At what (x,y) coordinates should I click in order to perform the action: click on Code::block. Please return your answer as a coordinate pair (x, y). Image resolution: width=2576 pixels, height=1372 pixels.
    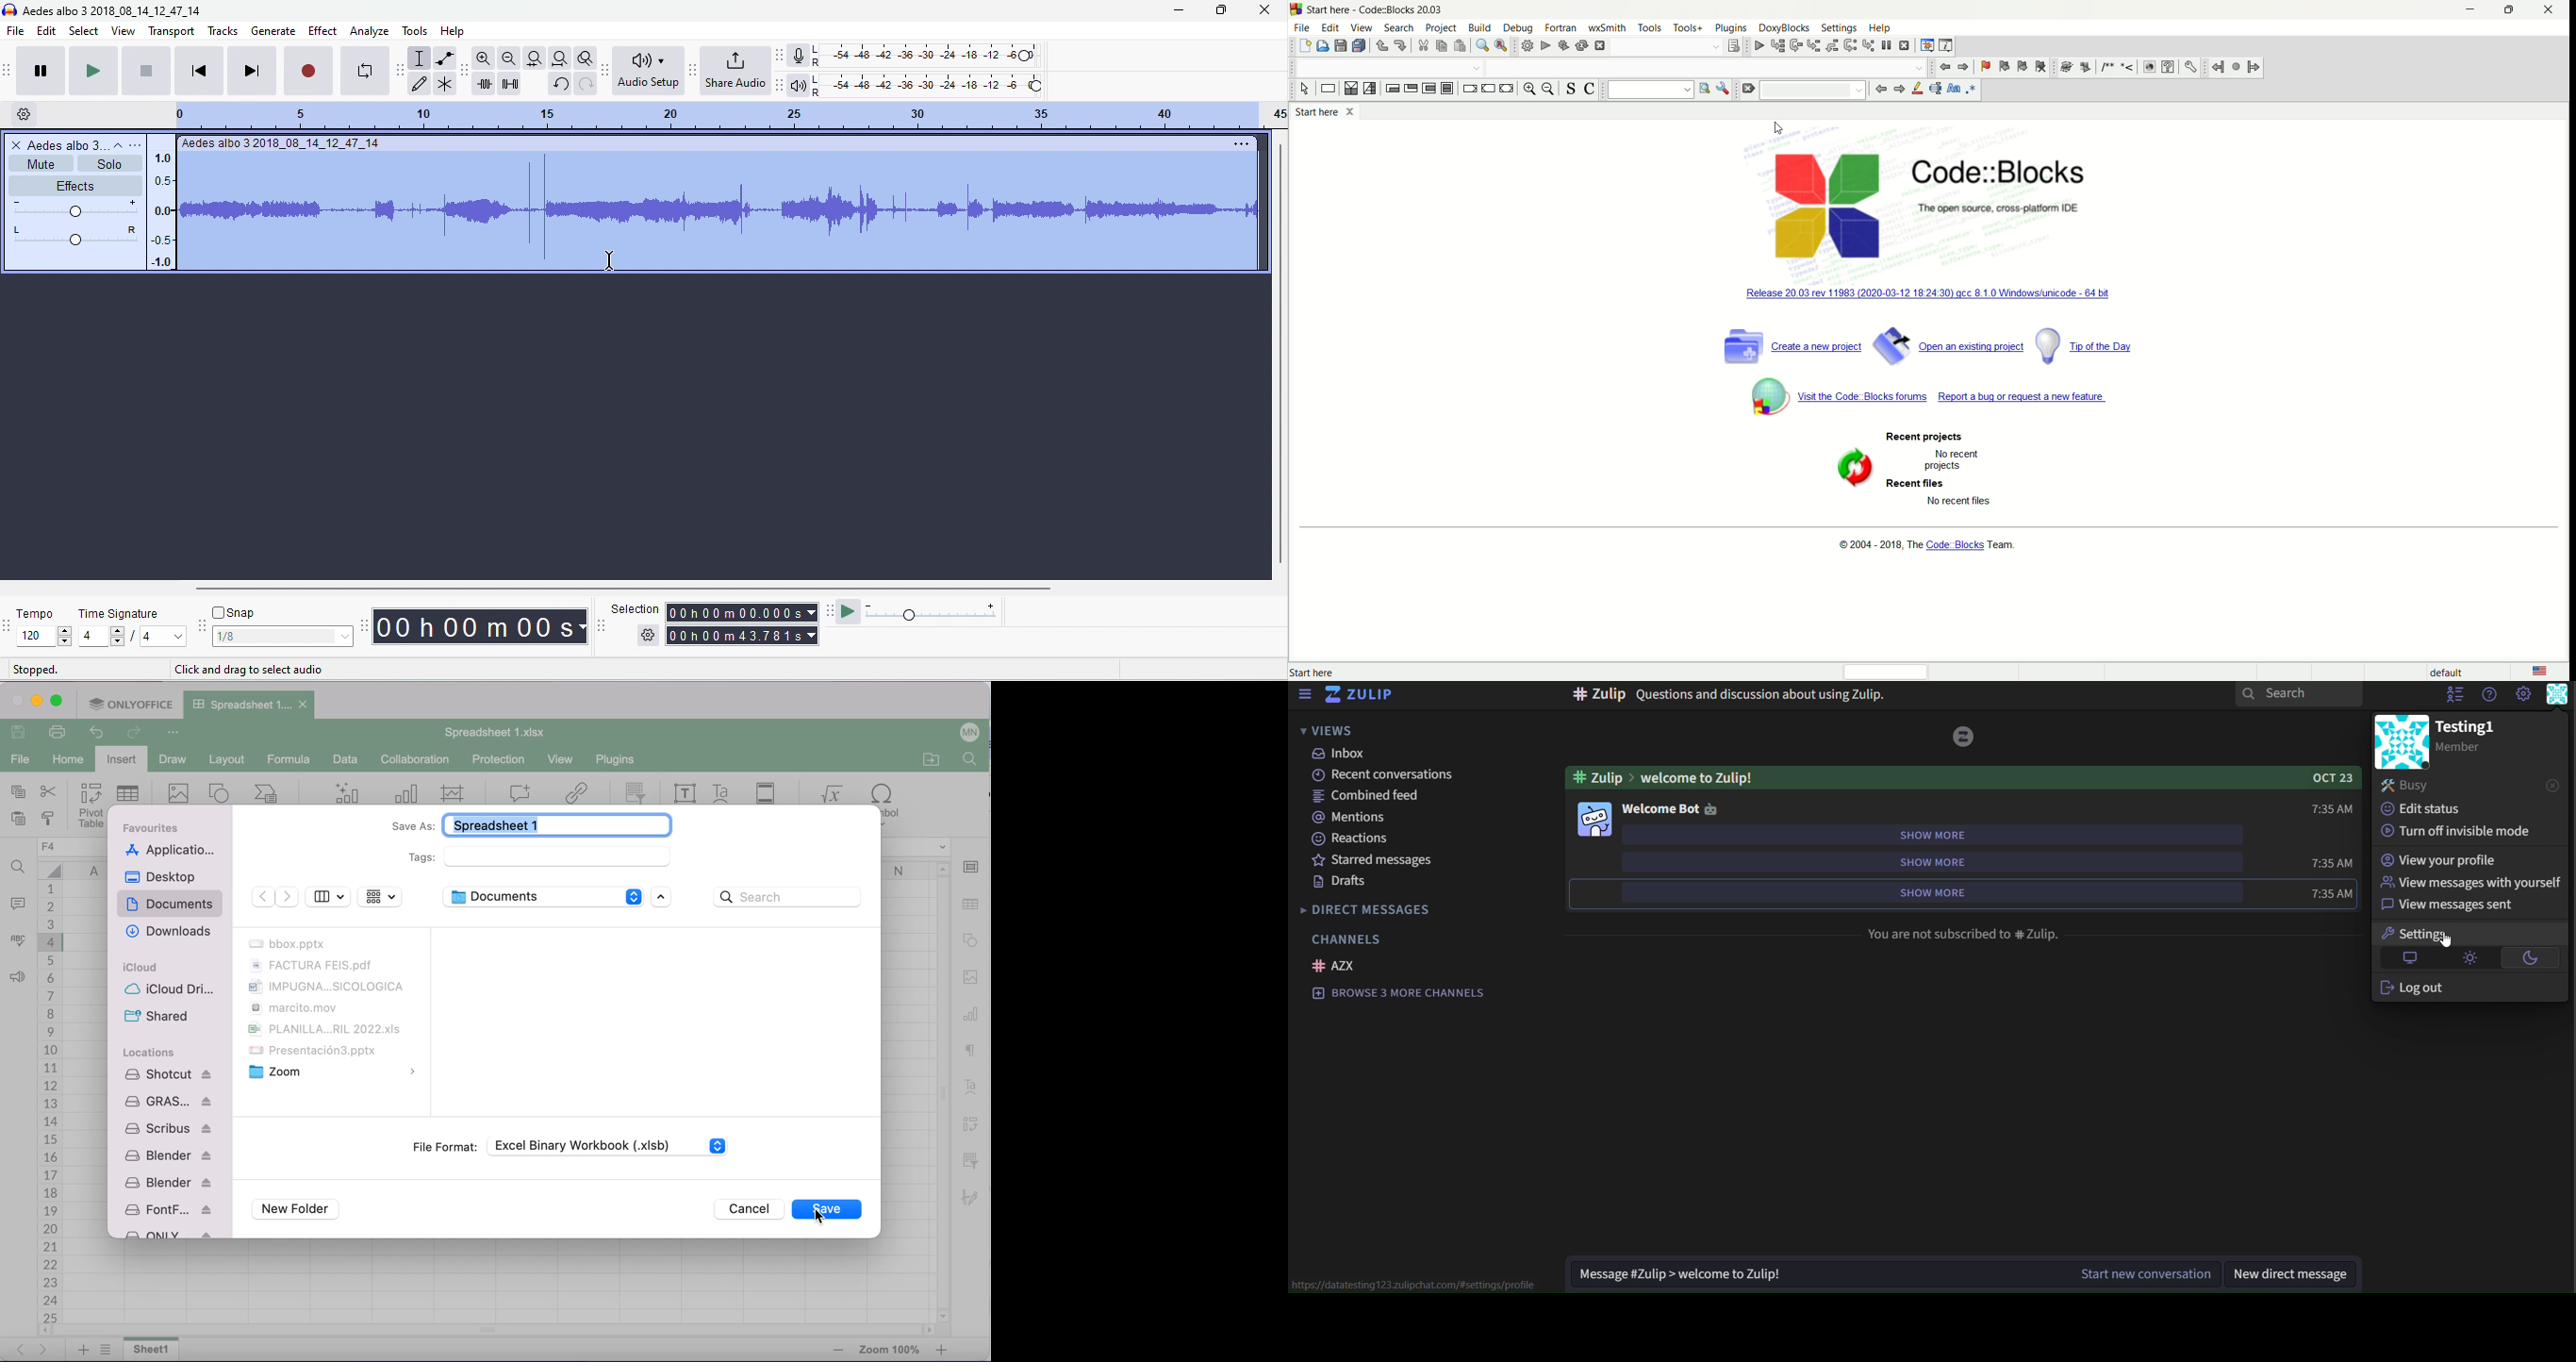
    Looking at the image, I should click on (1999, 186).